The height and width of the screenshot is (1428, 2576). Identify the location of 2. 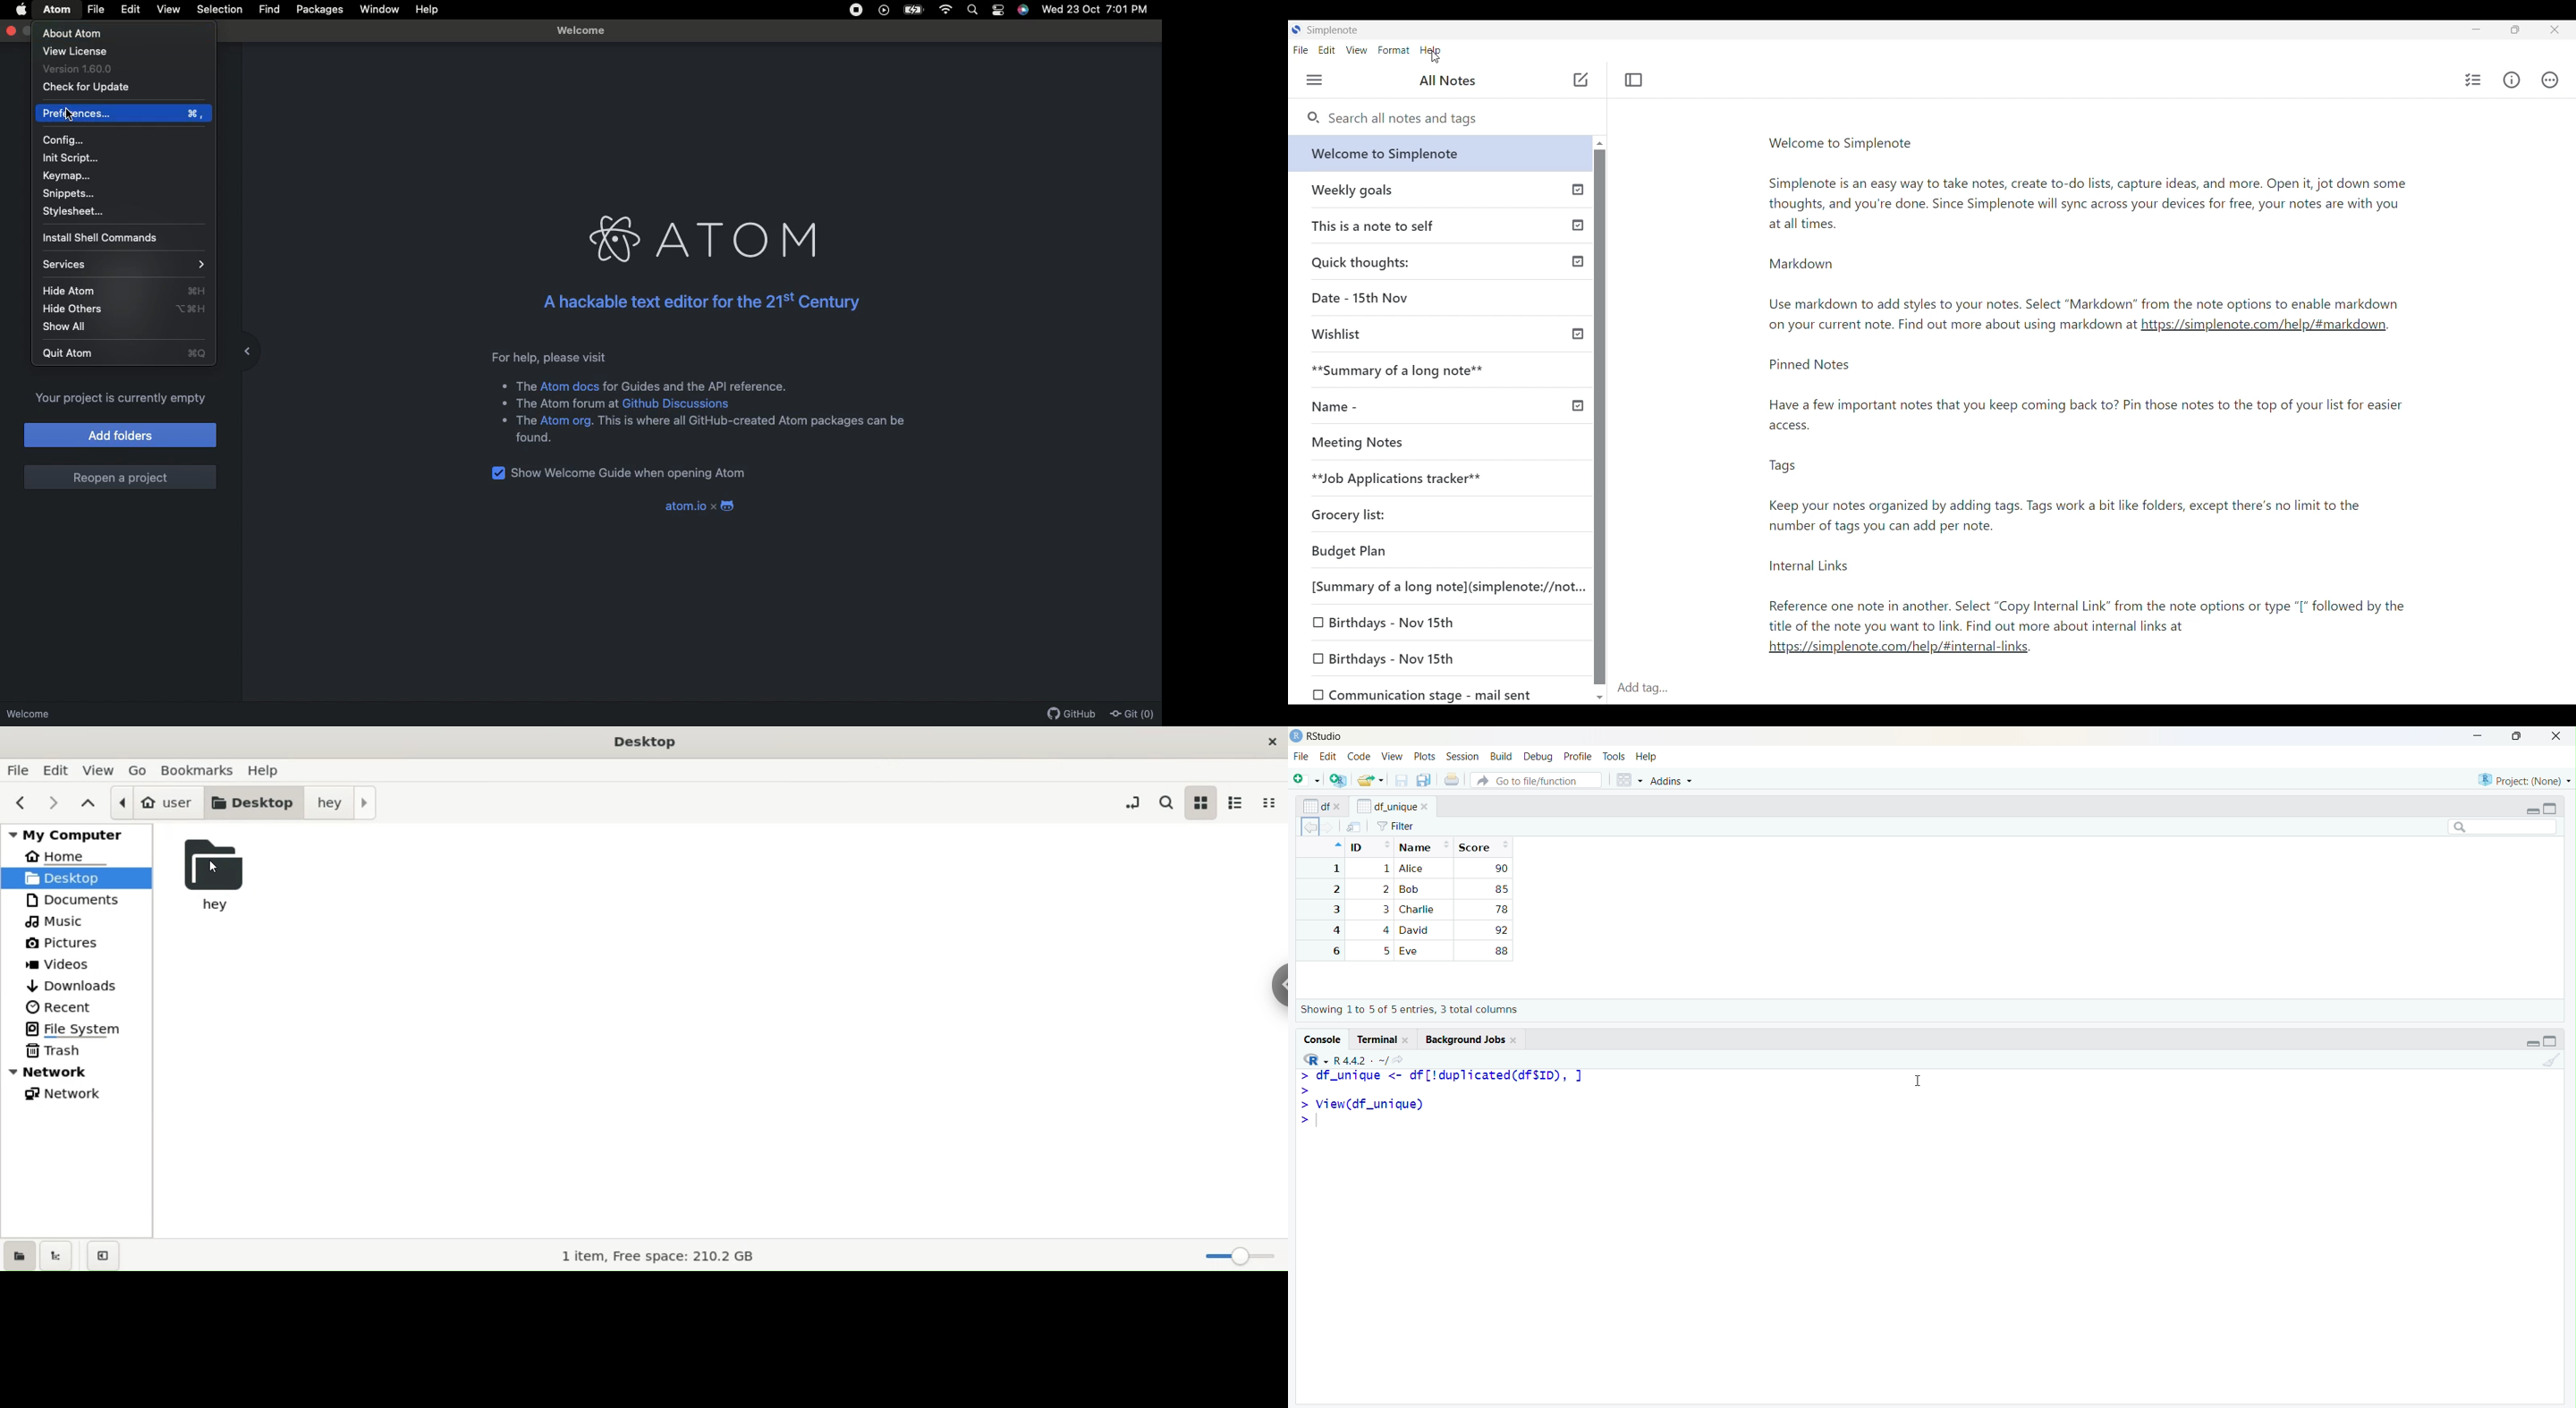
(1385, 889).